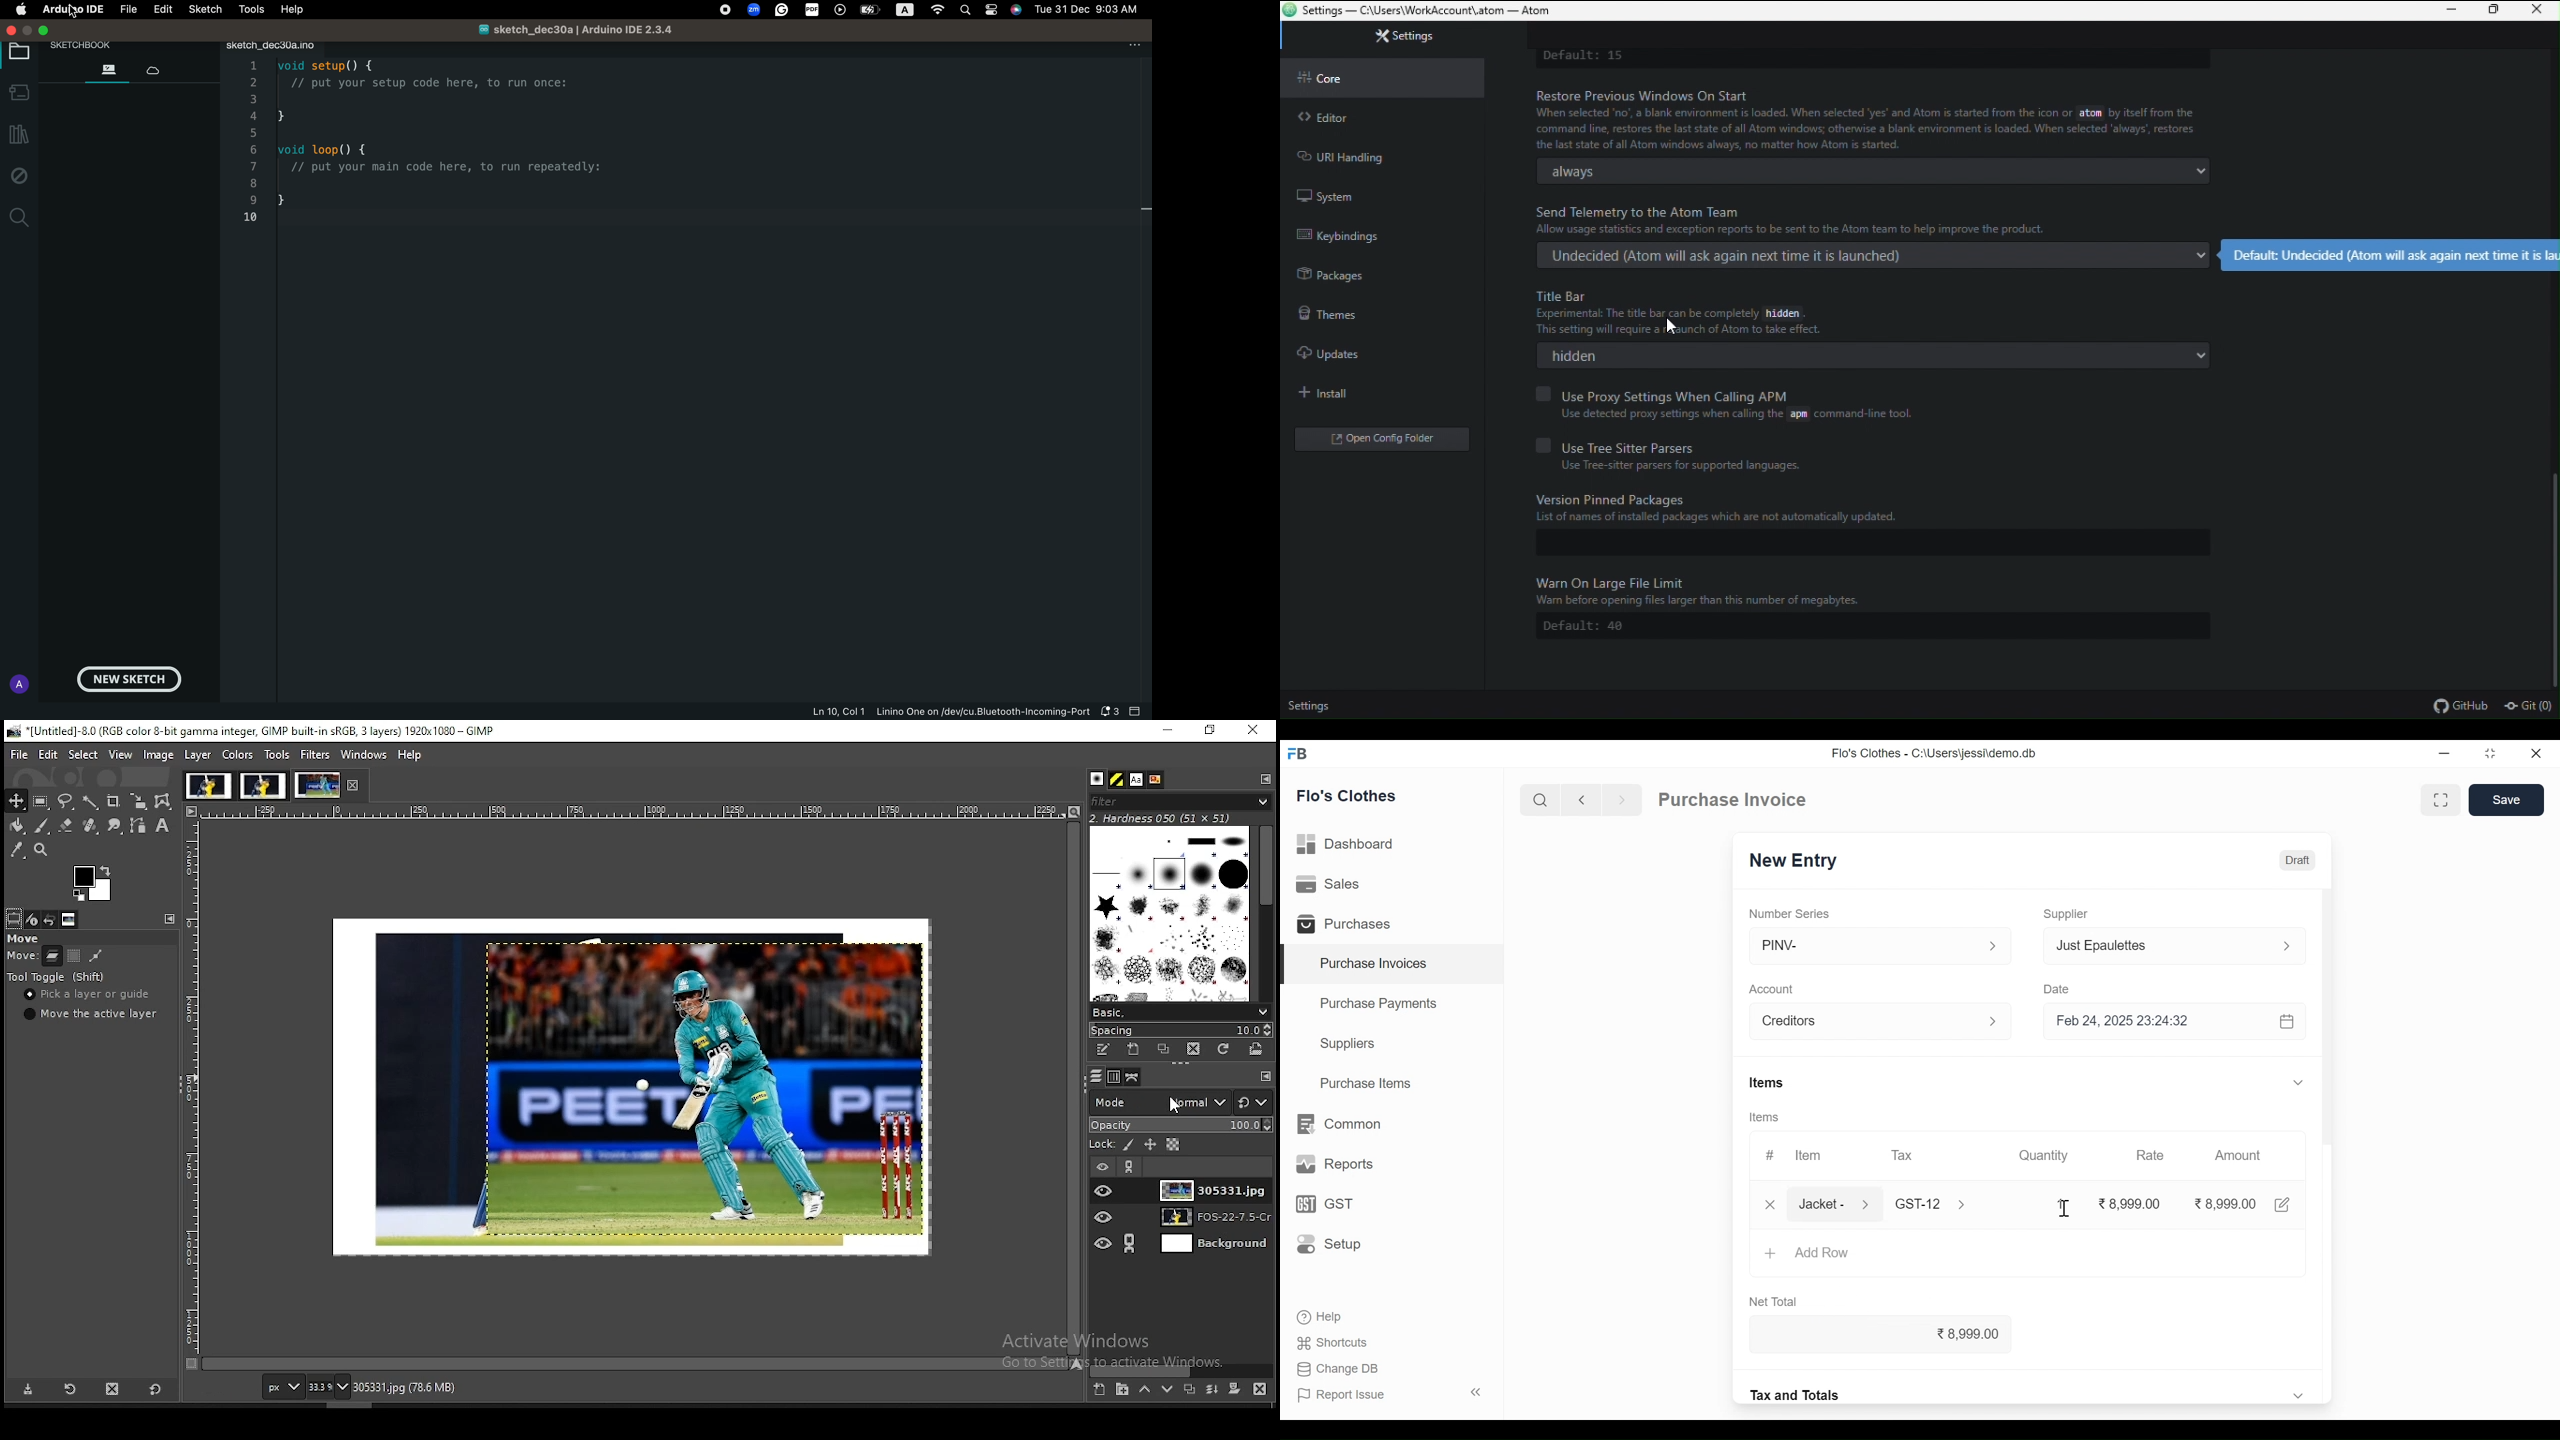 The height and width of the screenshot is (1456, 2576). I want to click on Default: Undecided (Atom will ask again next time it is launched, so click(2391, 253).